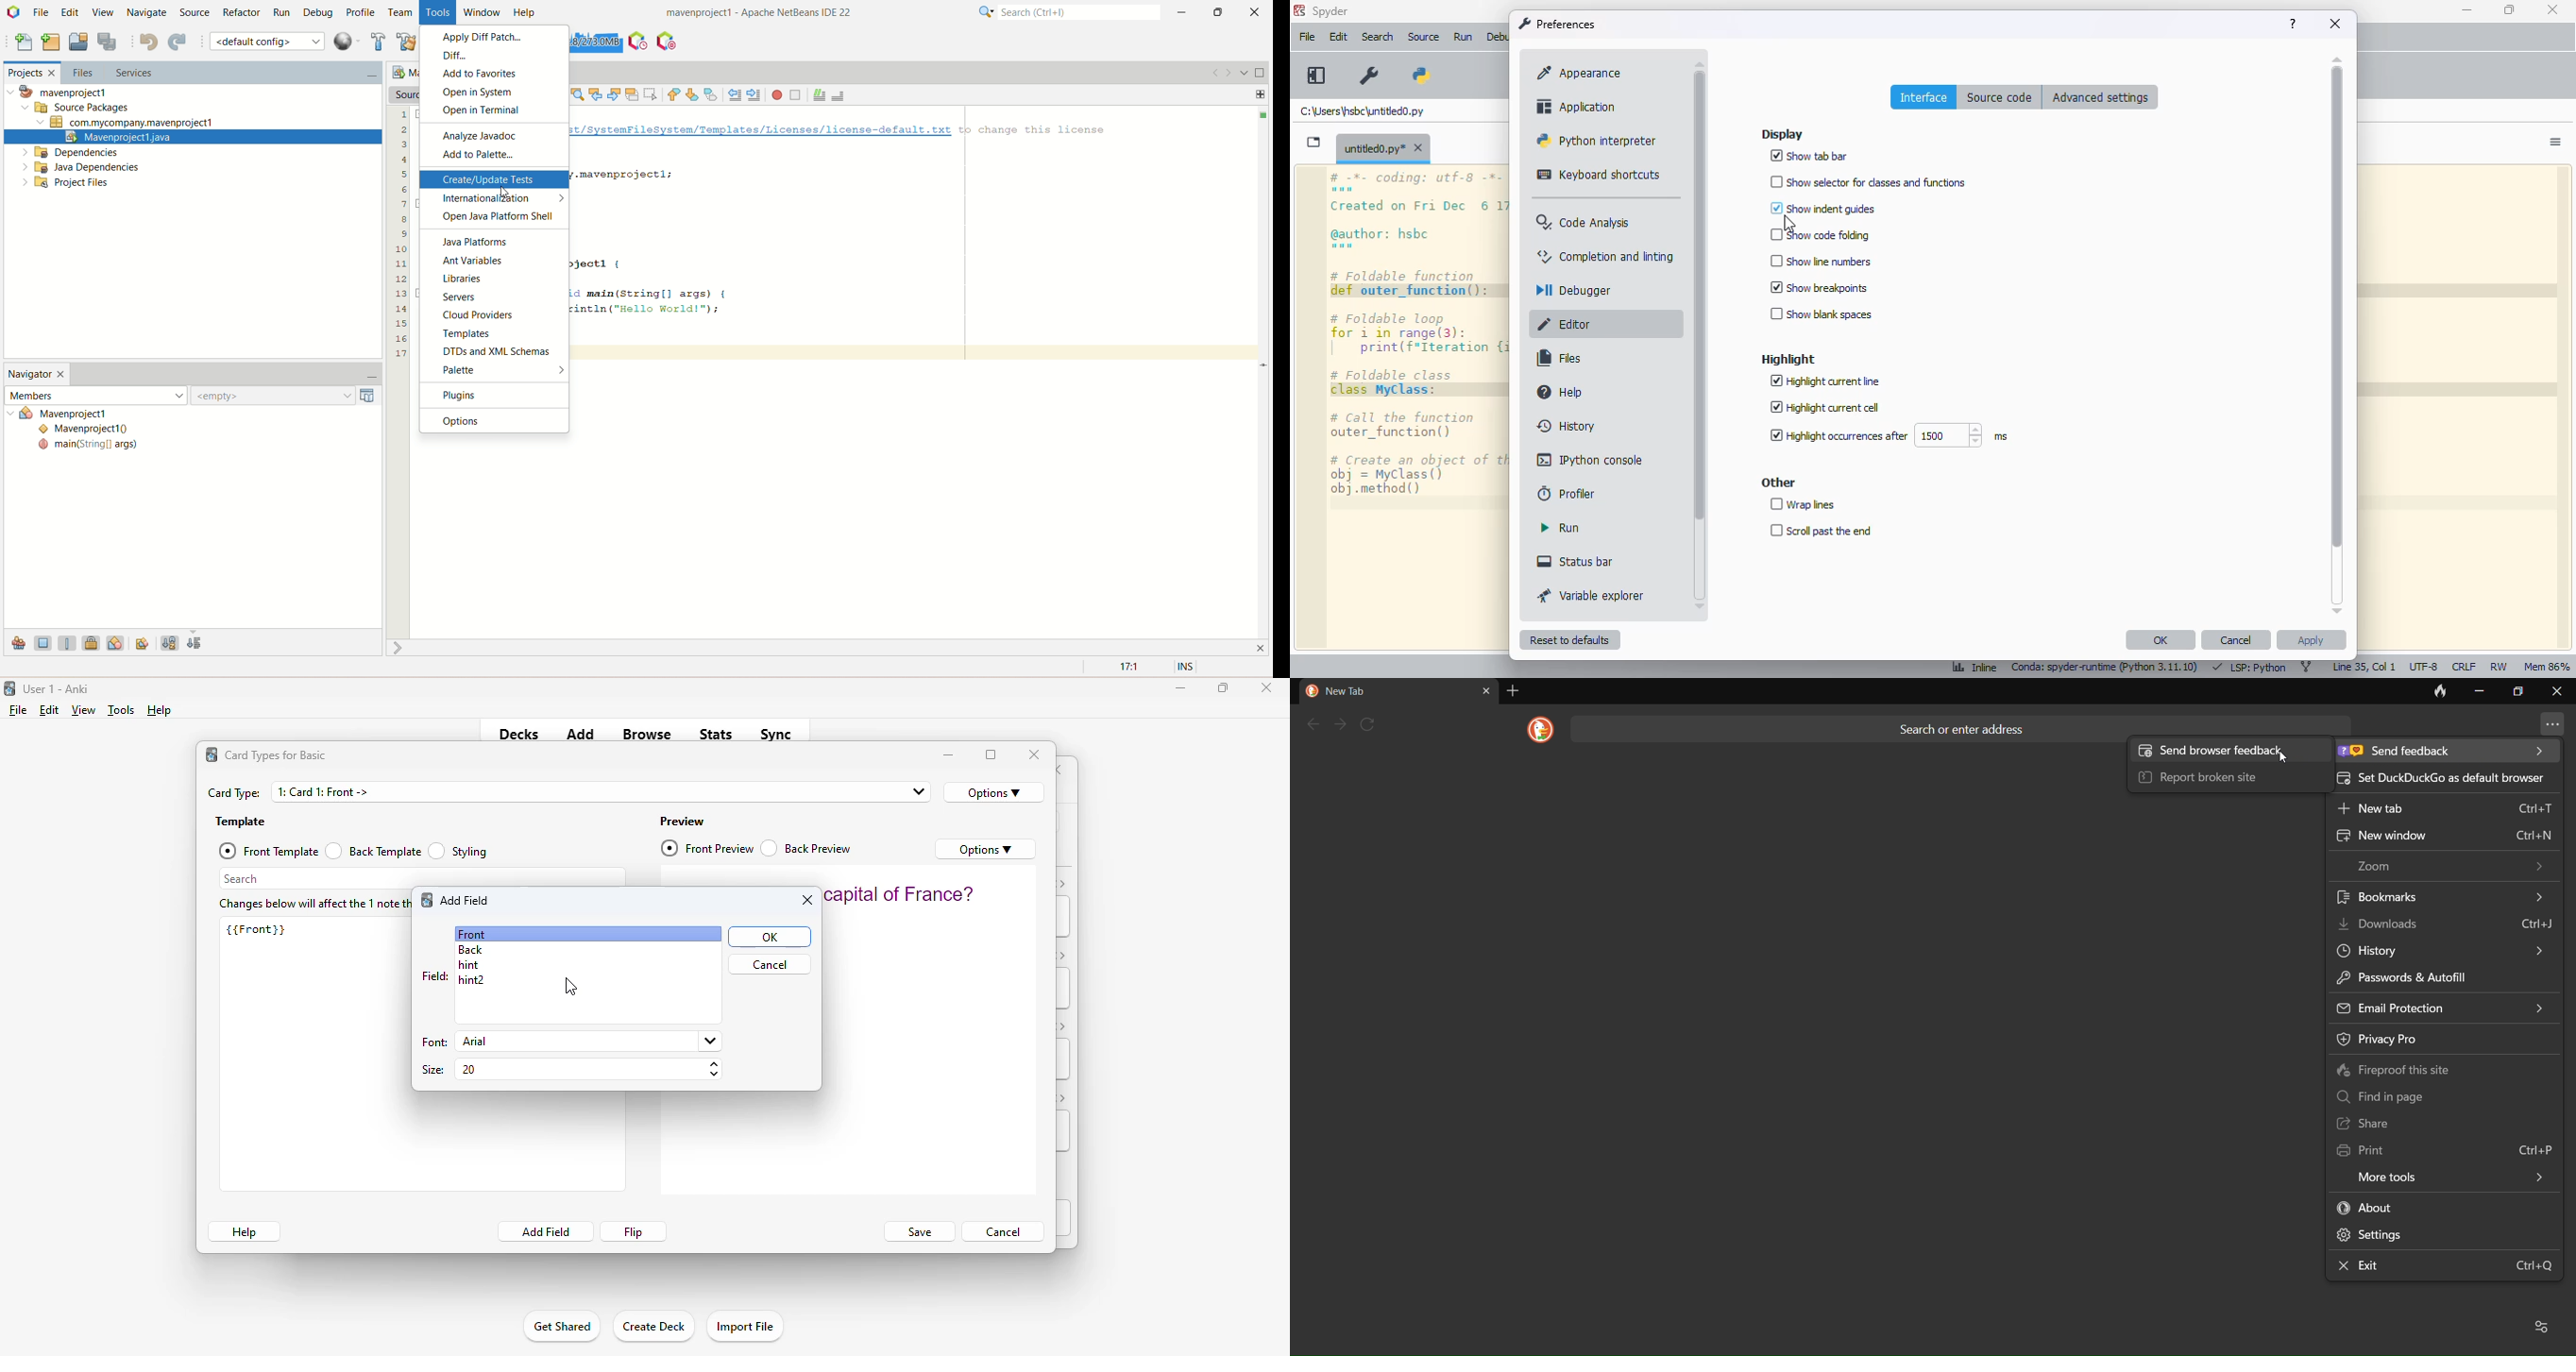 This screenshot has width=2576, height=1372. Describe the element at coordinates (1820, 531) in the screenshot. I see `scroll past the end` at that location.